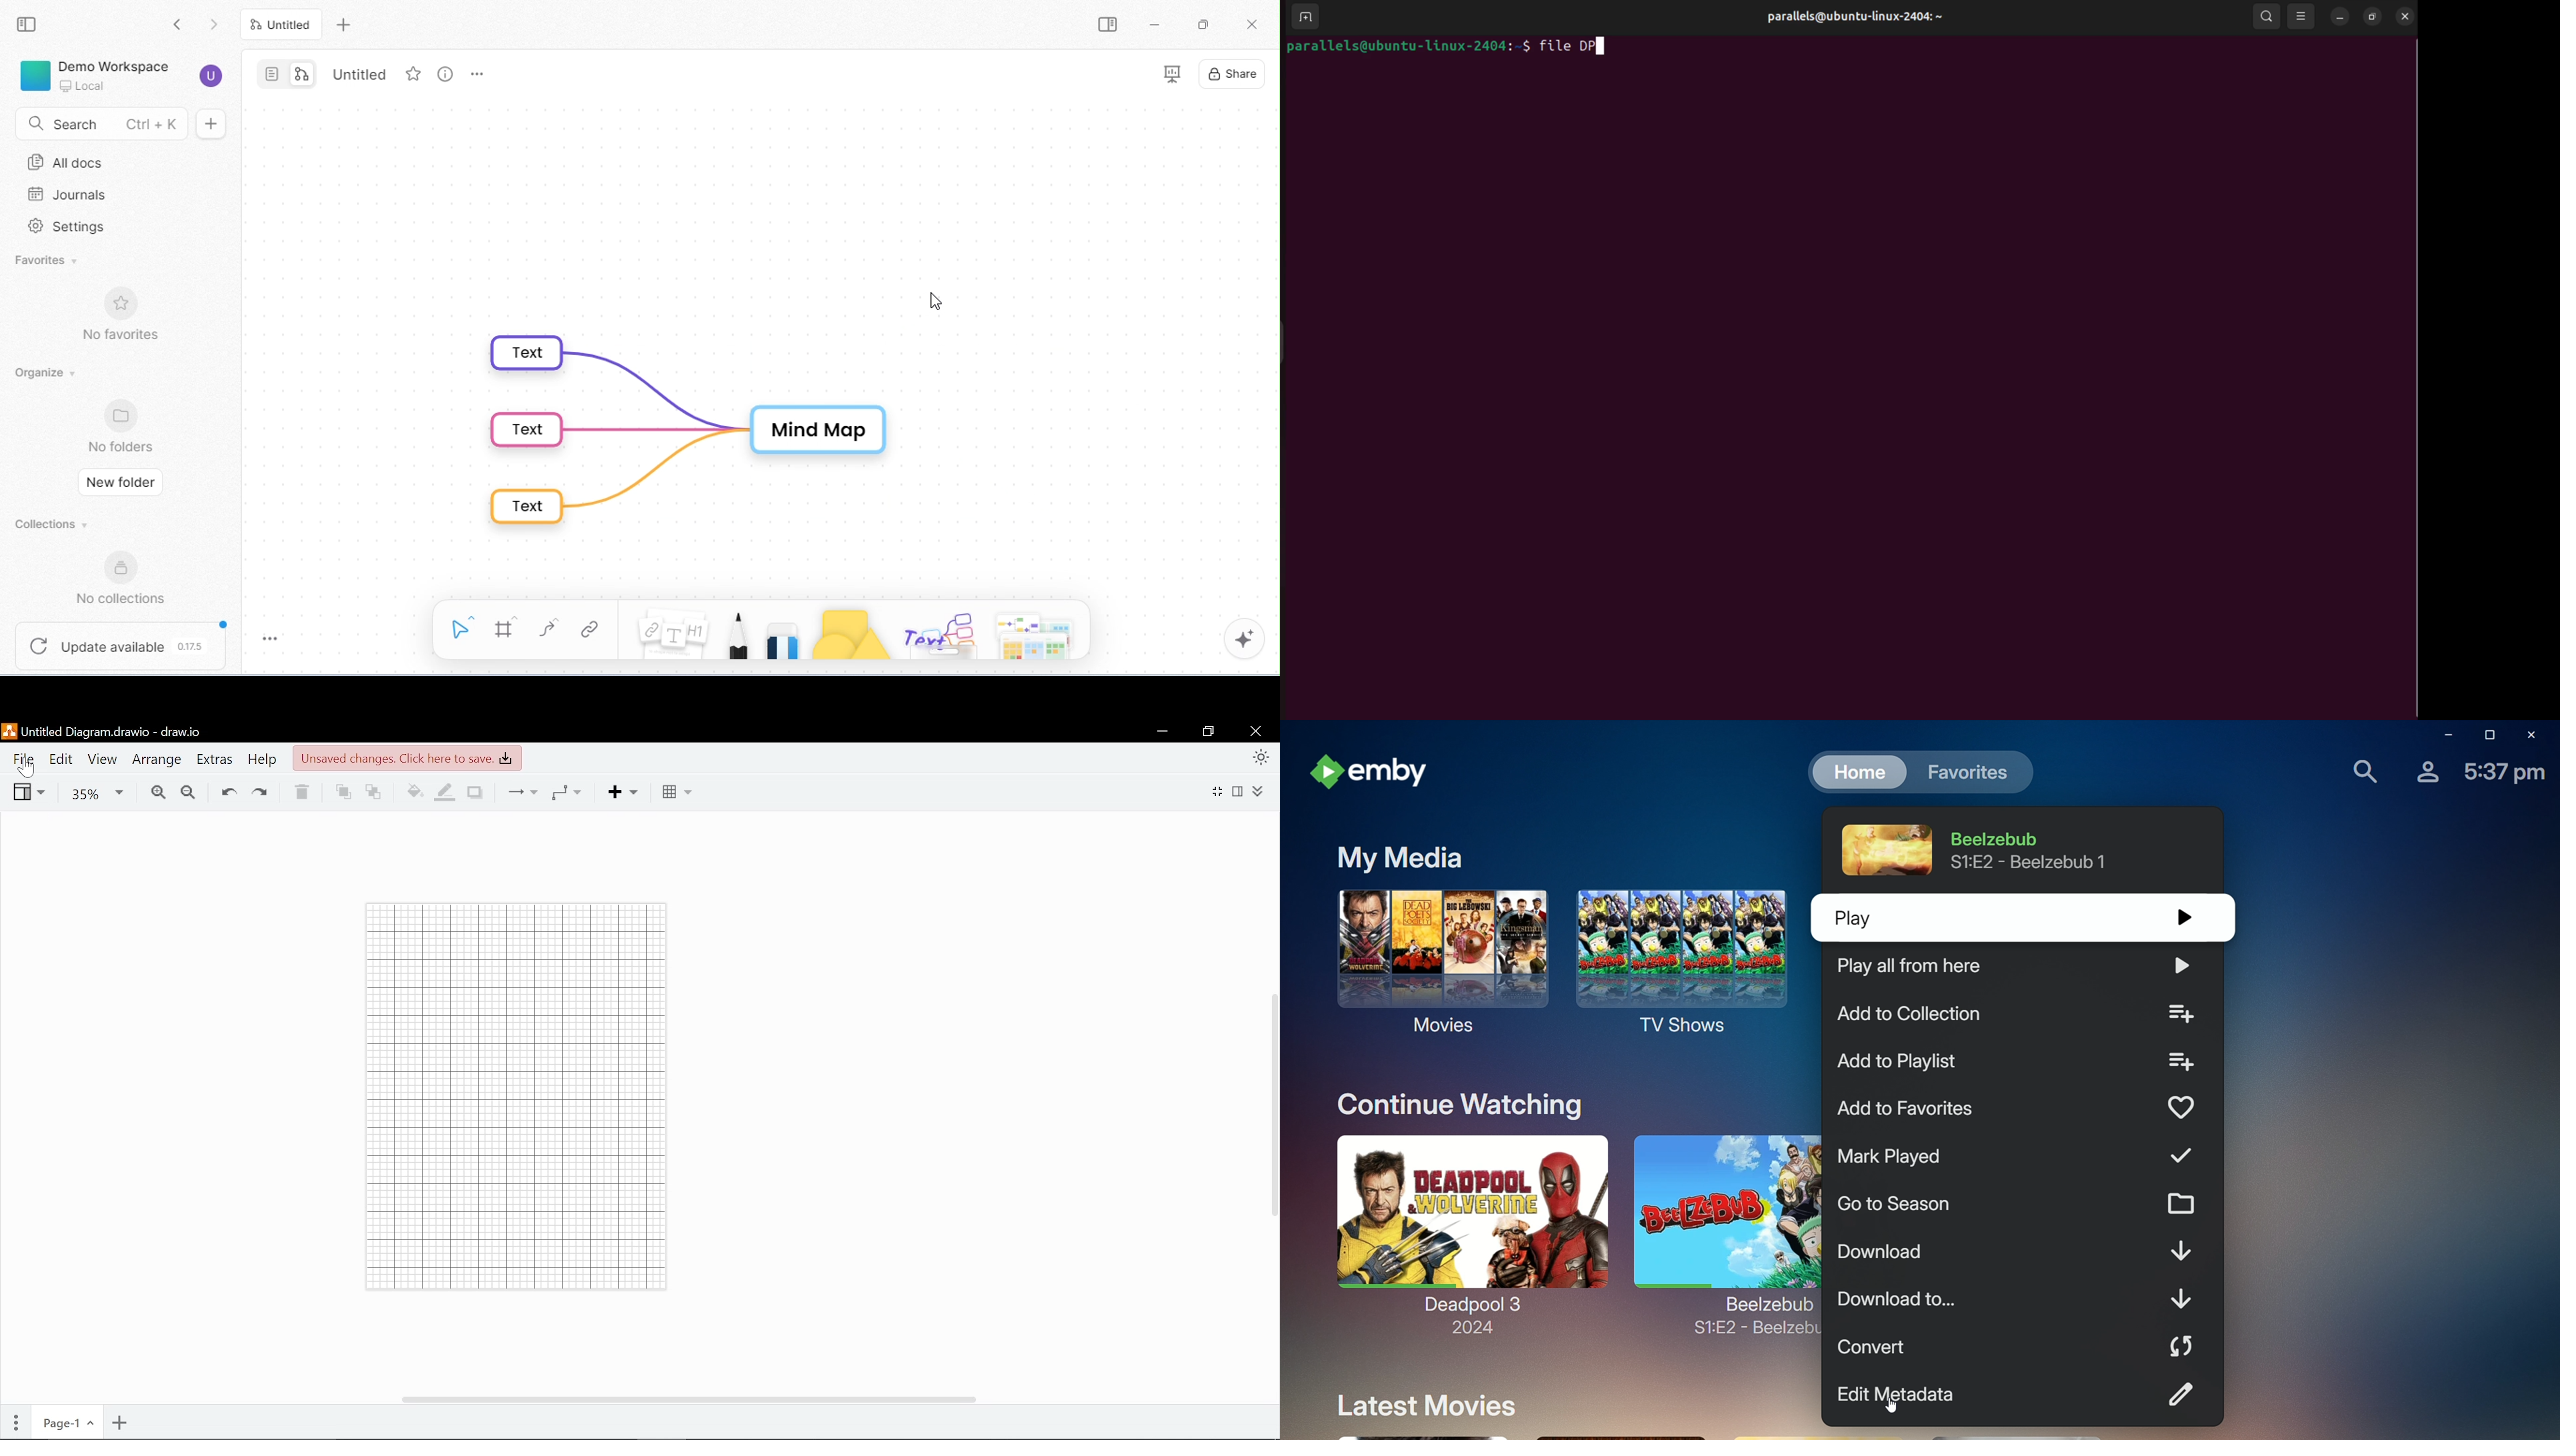  Describe the element at coordinates (122, 1422) in the screenshot. I see `Add page` at that location.